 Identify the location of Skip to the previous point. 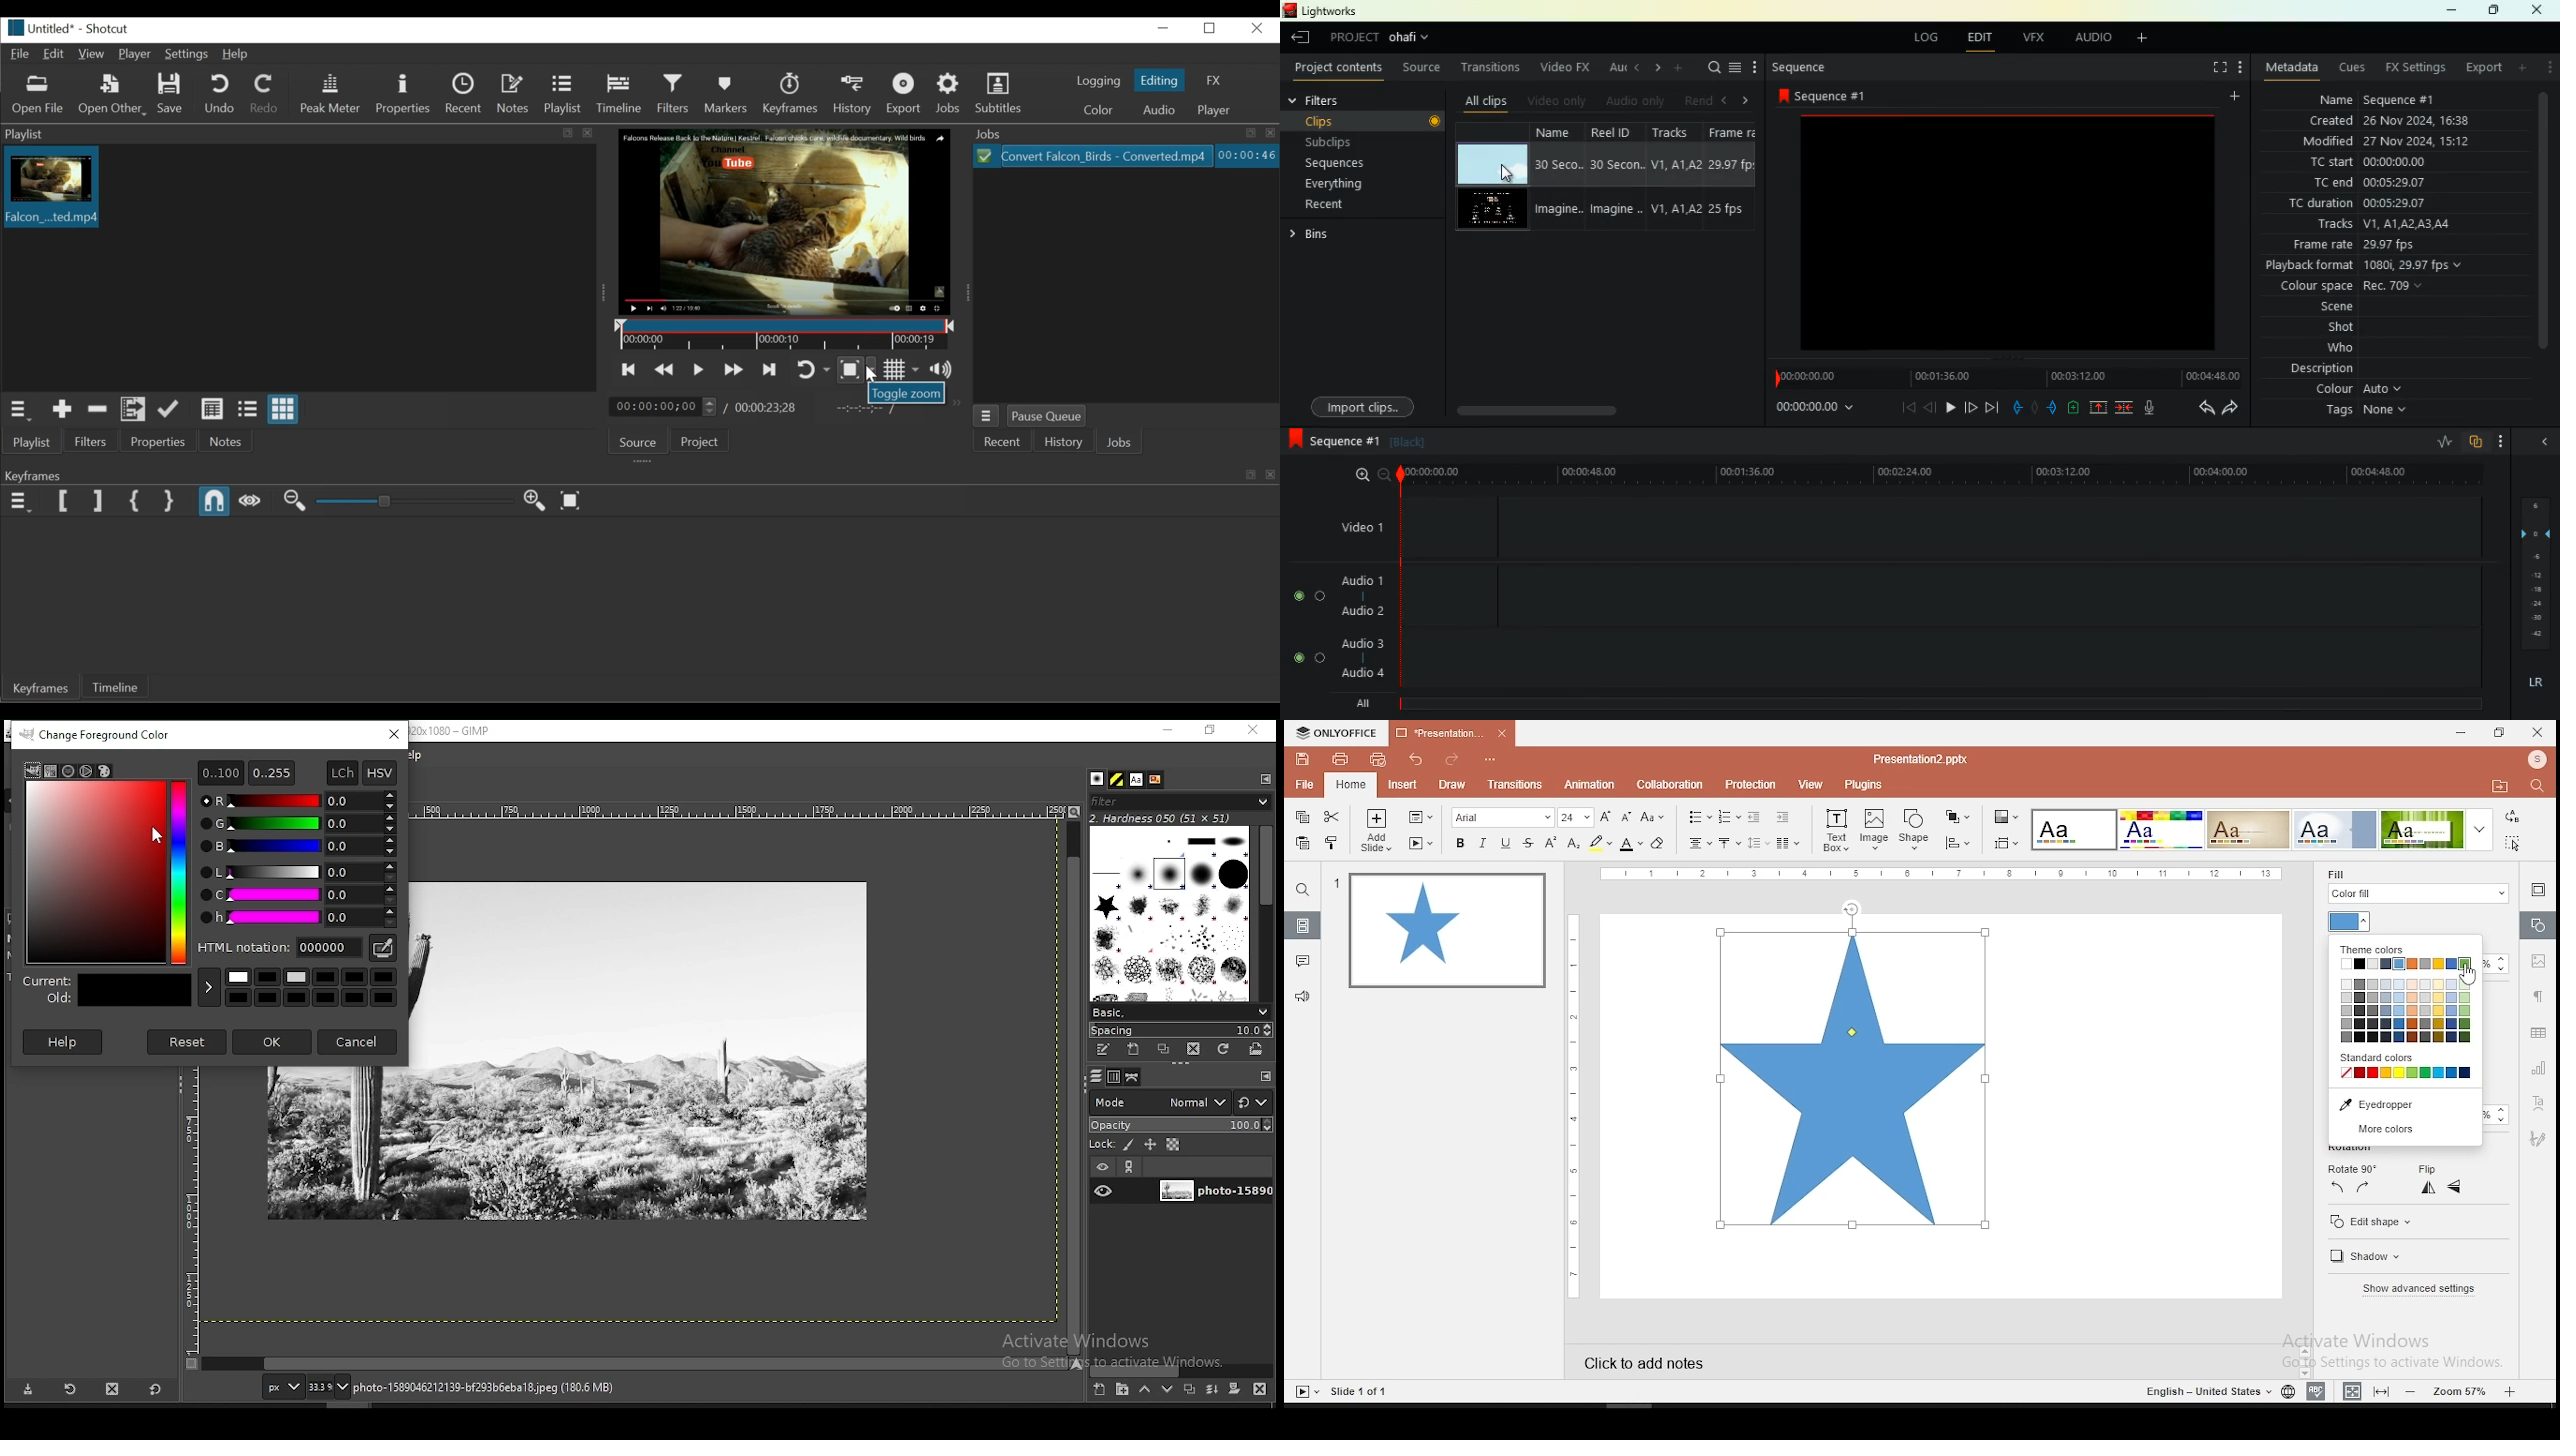
(625, 369).